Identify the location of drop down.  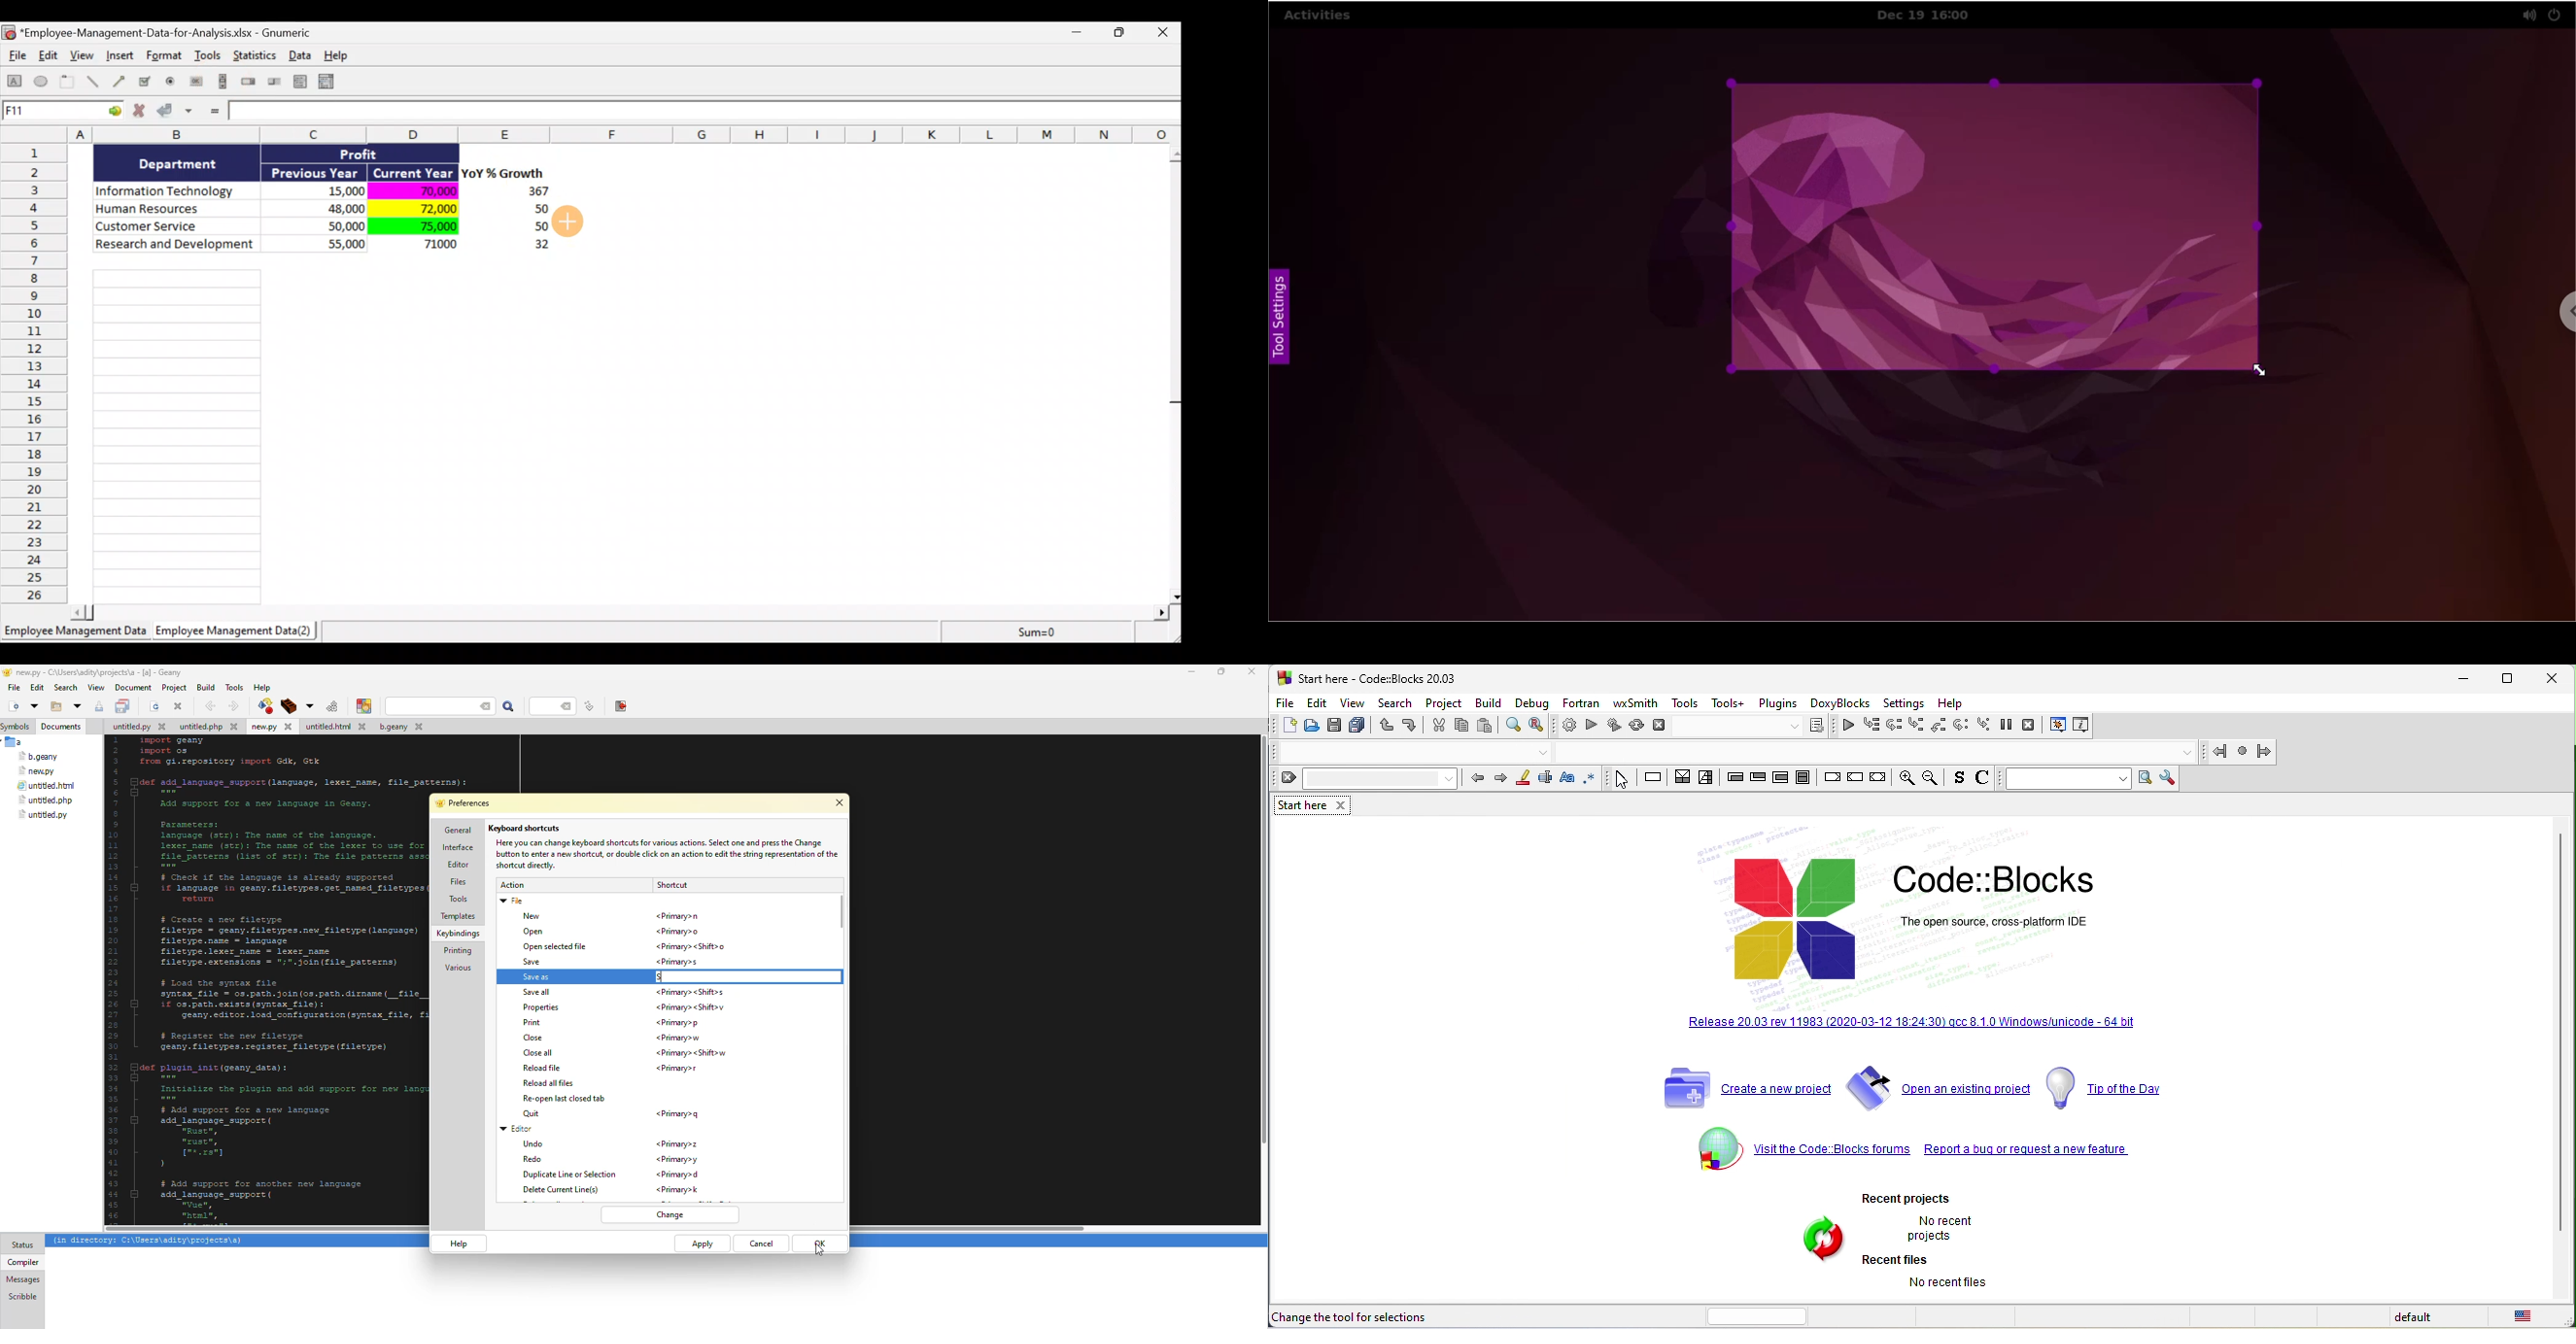
(1541, 753).